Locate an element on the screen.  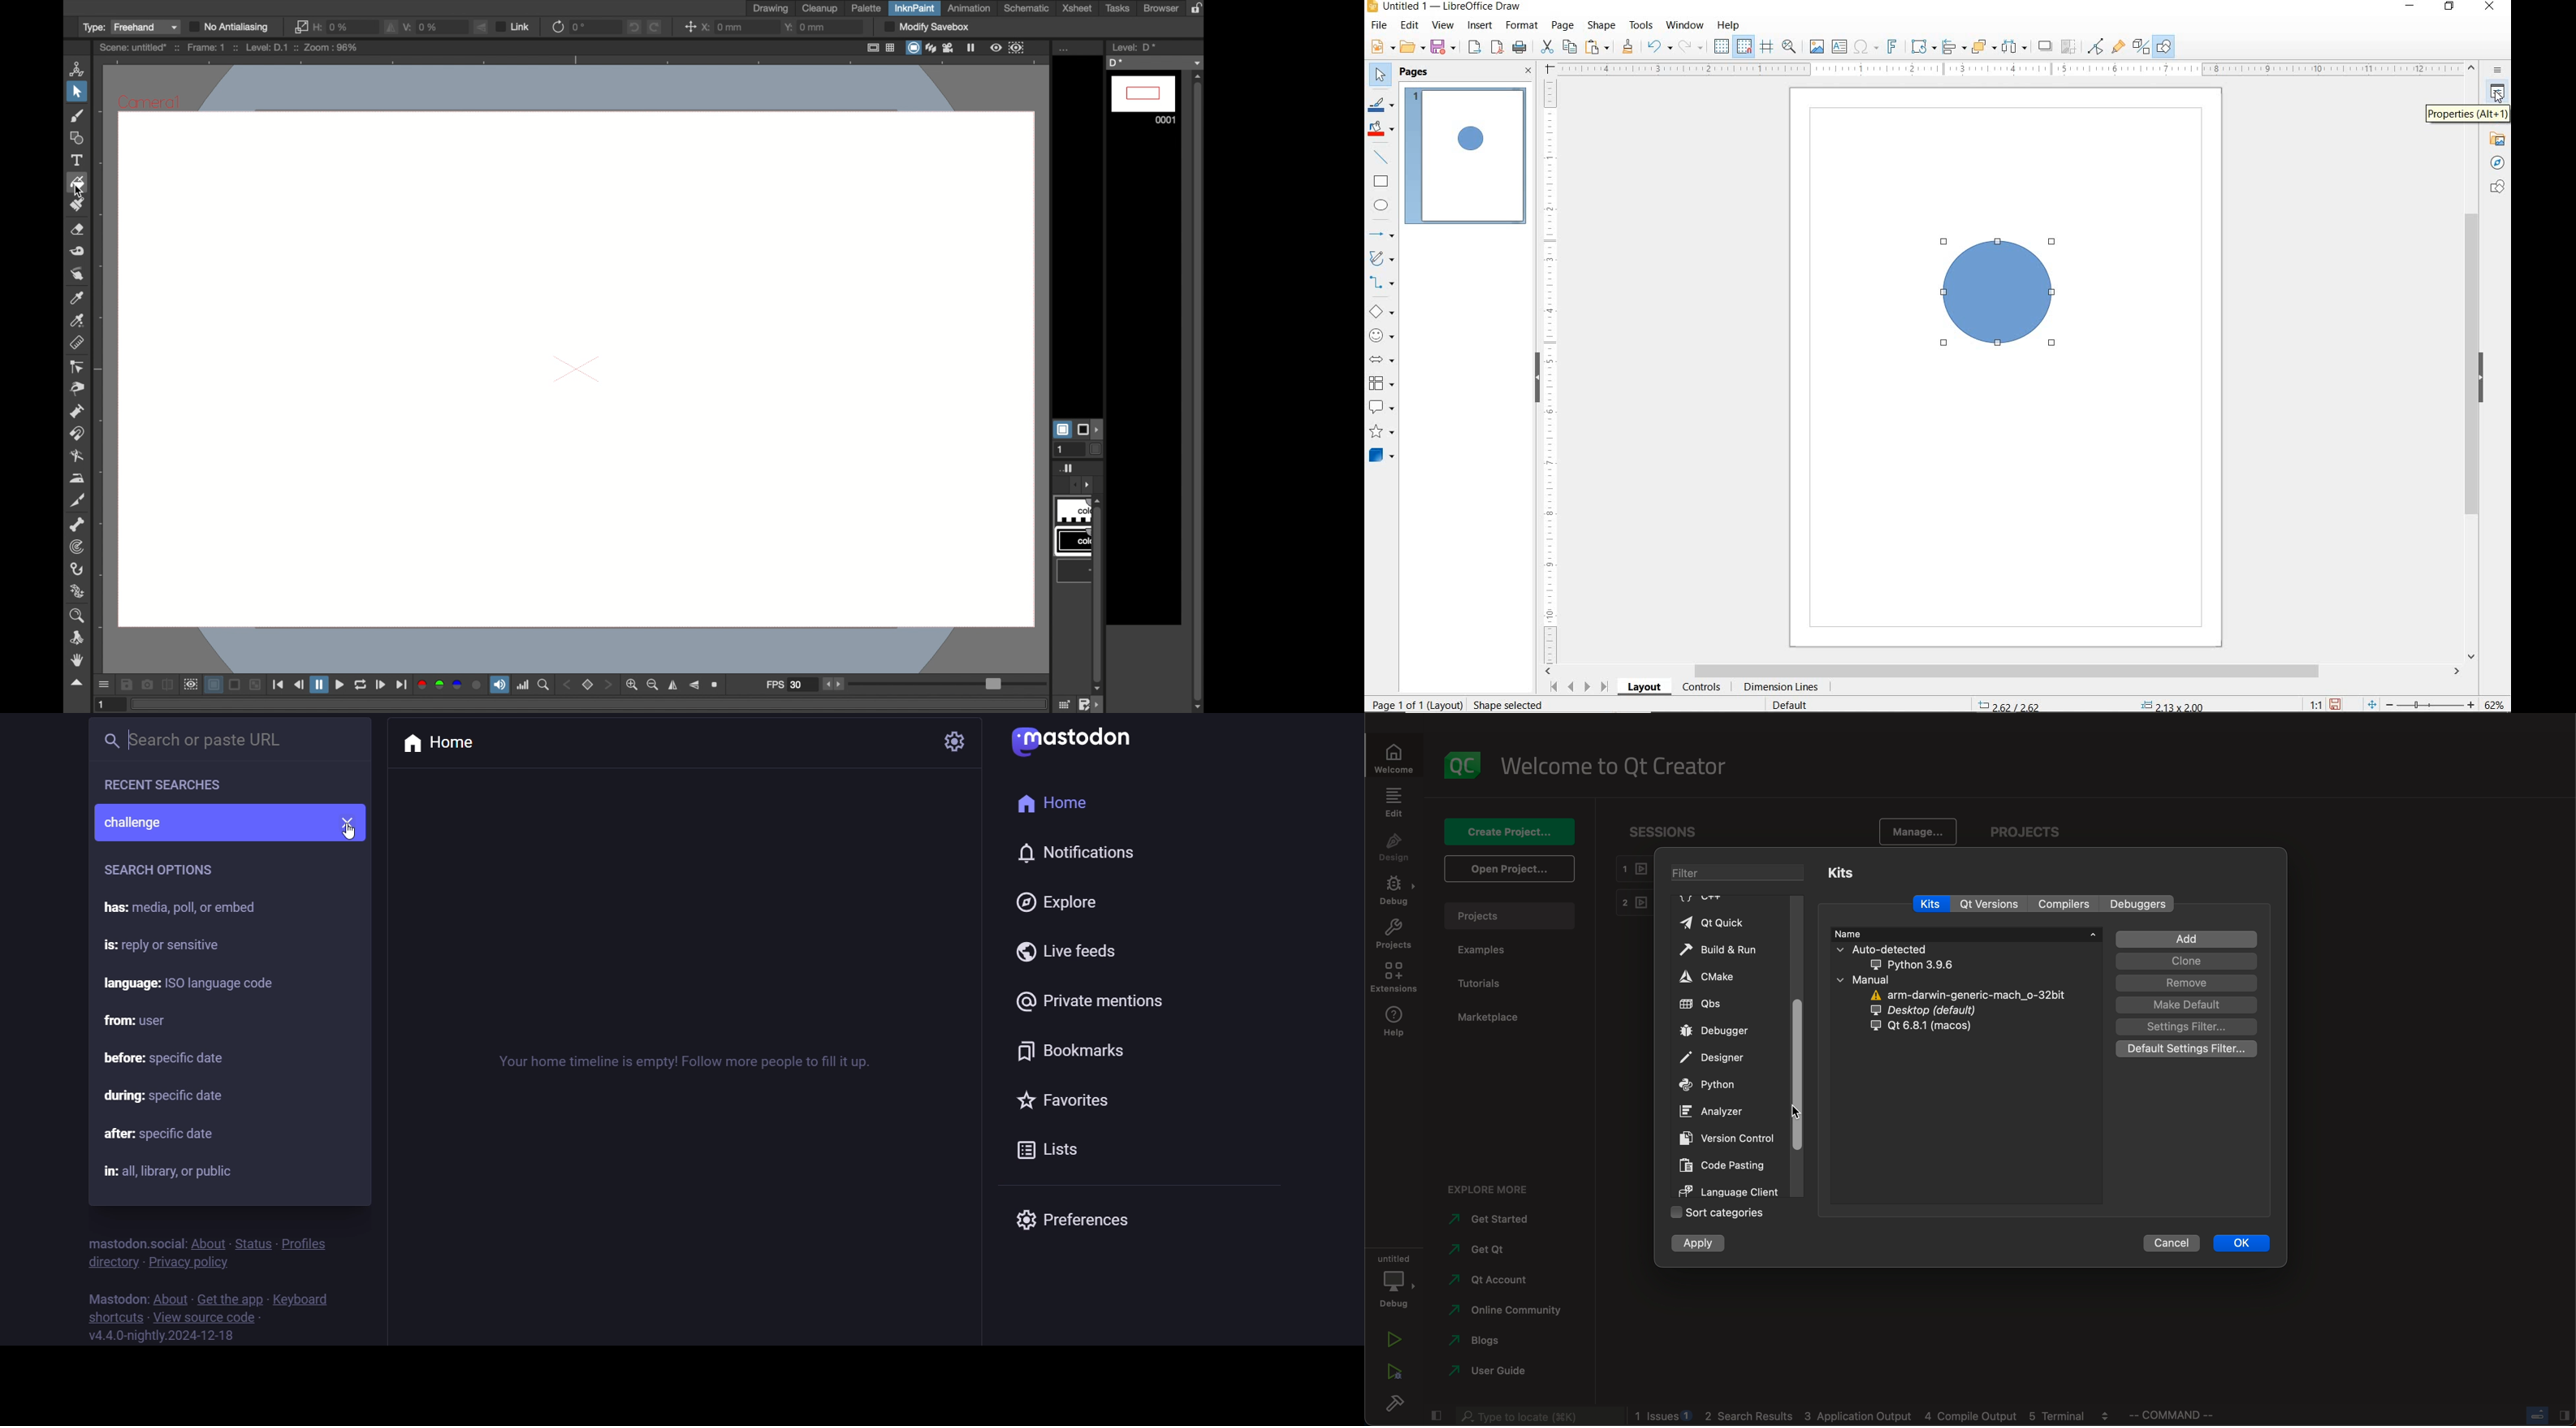
add is located at coordinates (2188, 939).